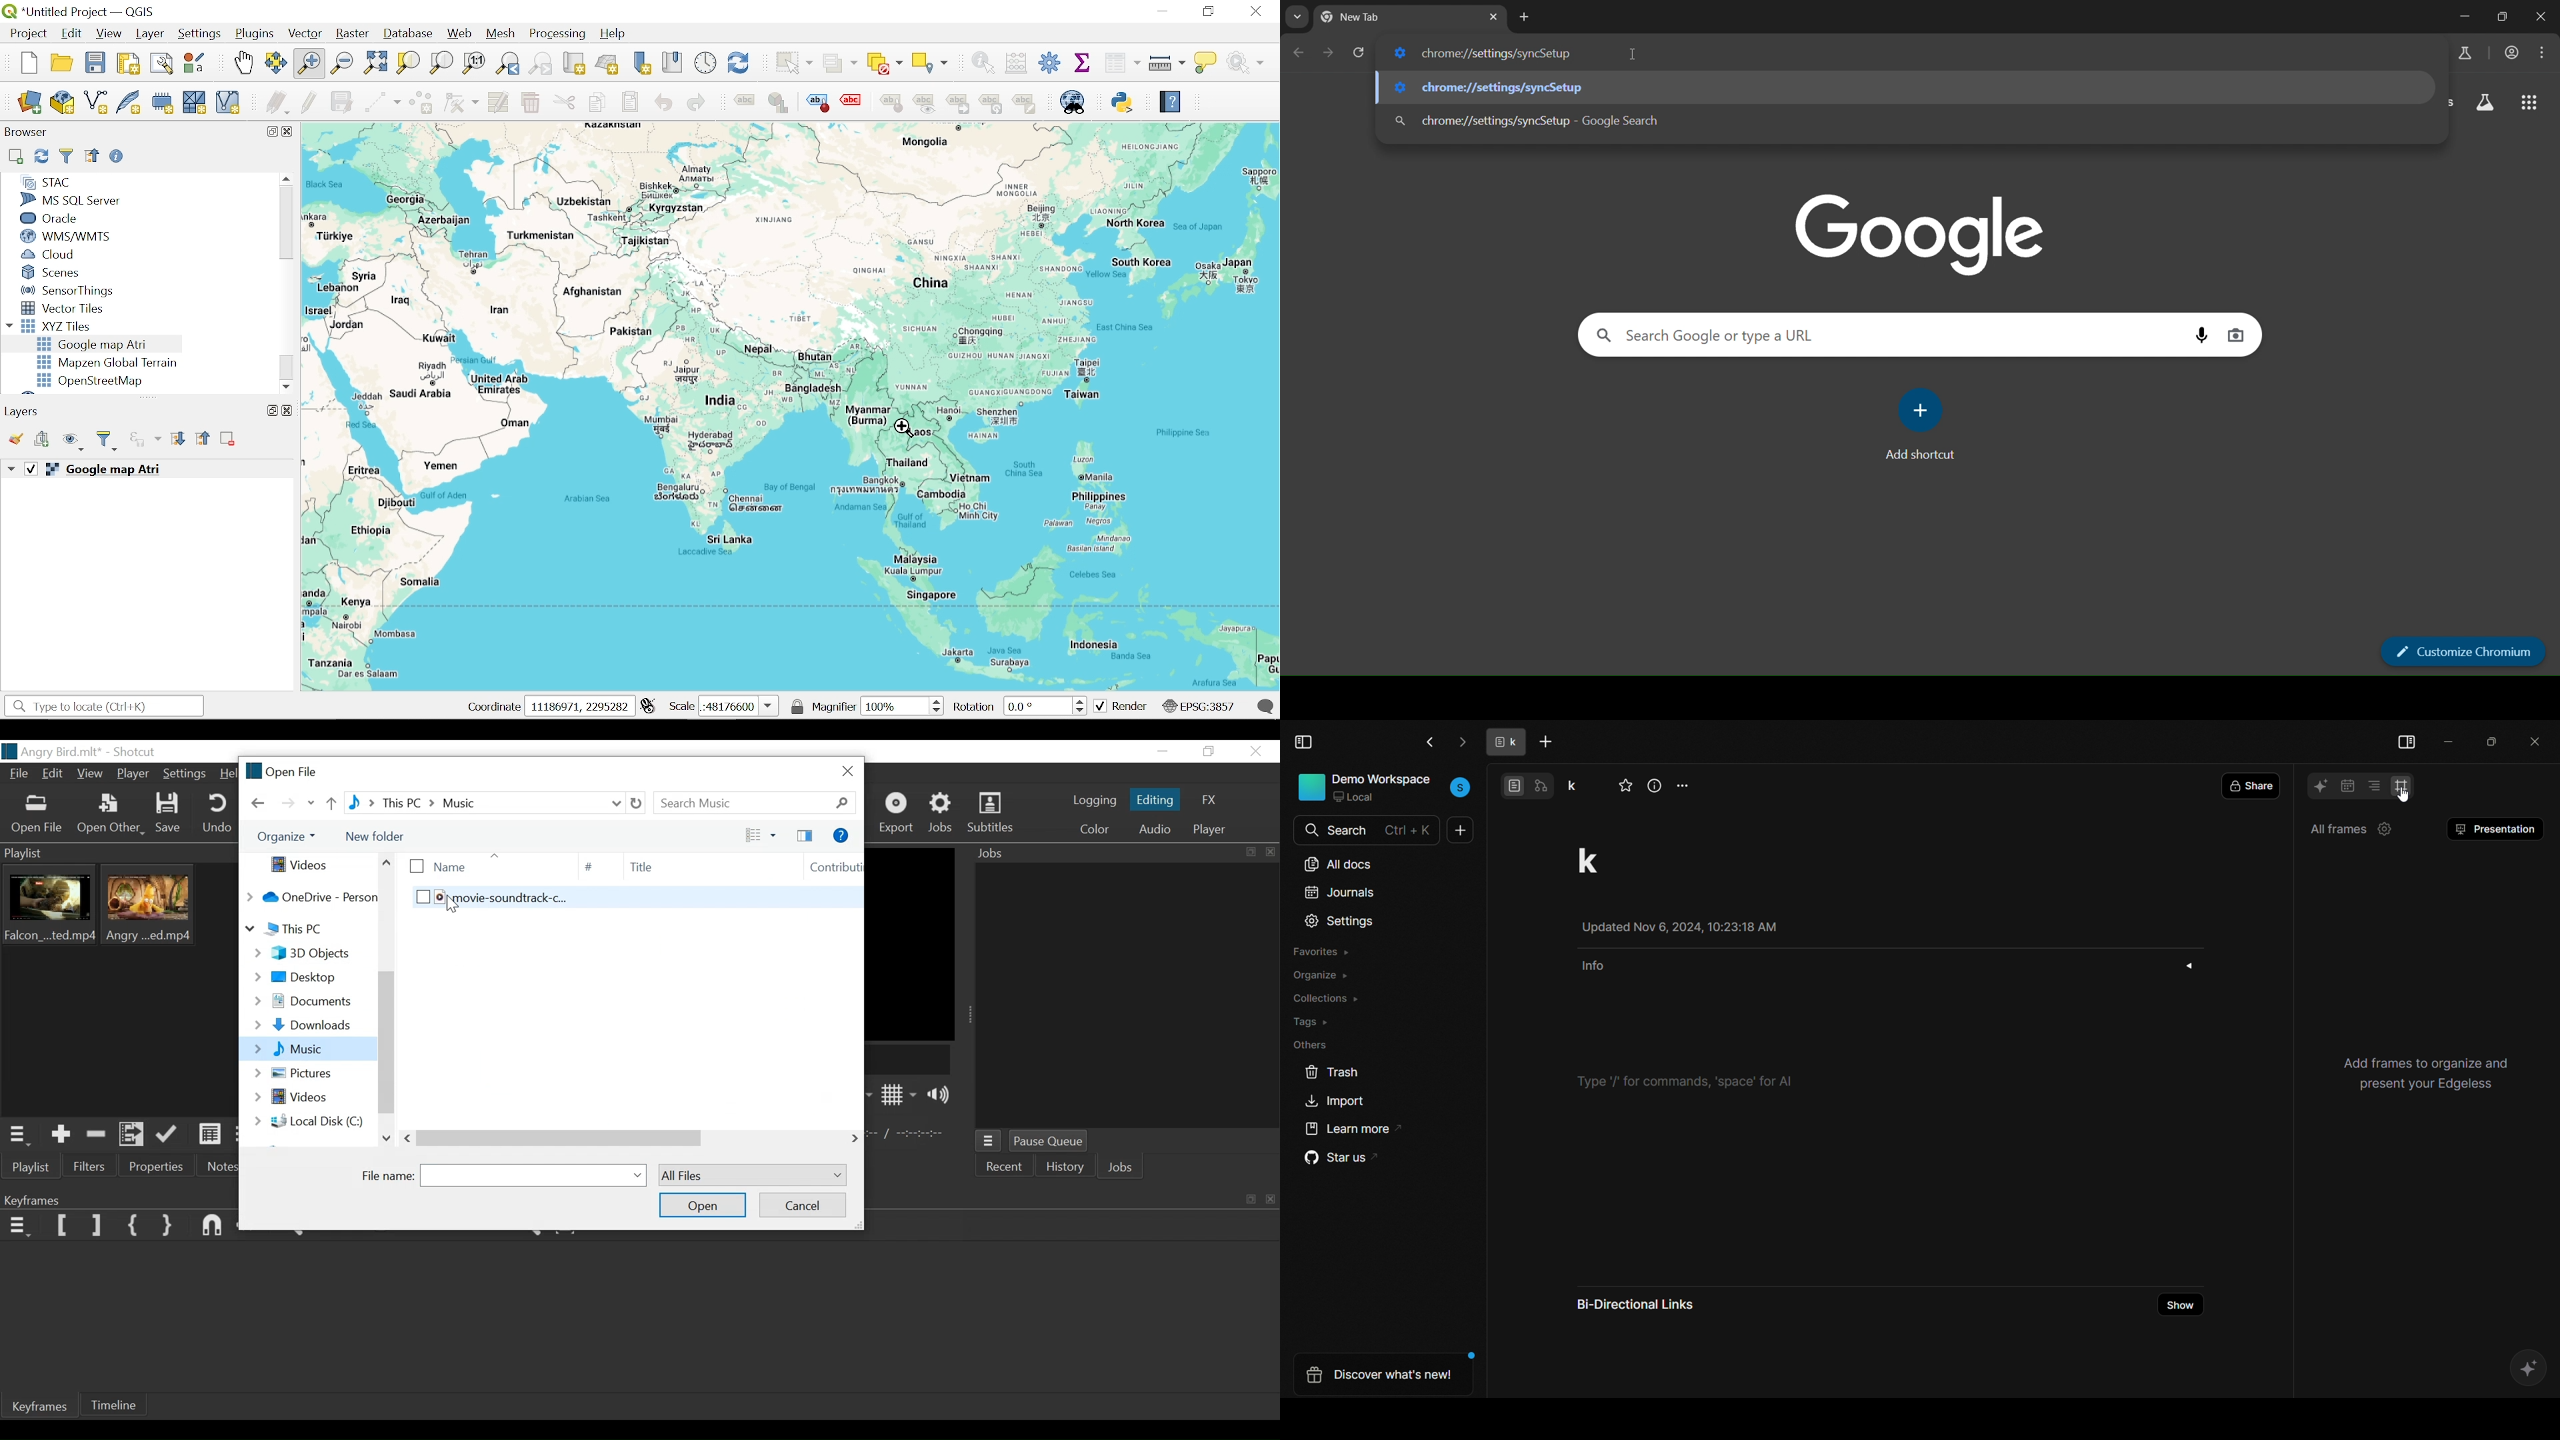  Describe the element at coordinates (26, 134) in the screenshot. I see `Browser` at that location.